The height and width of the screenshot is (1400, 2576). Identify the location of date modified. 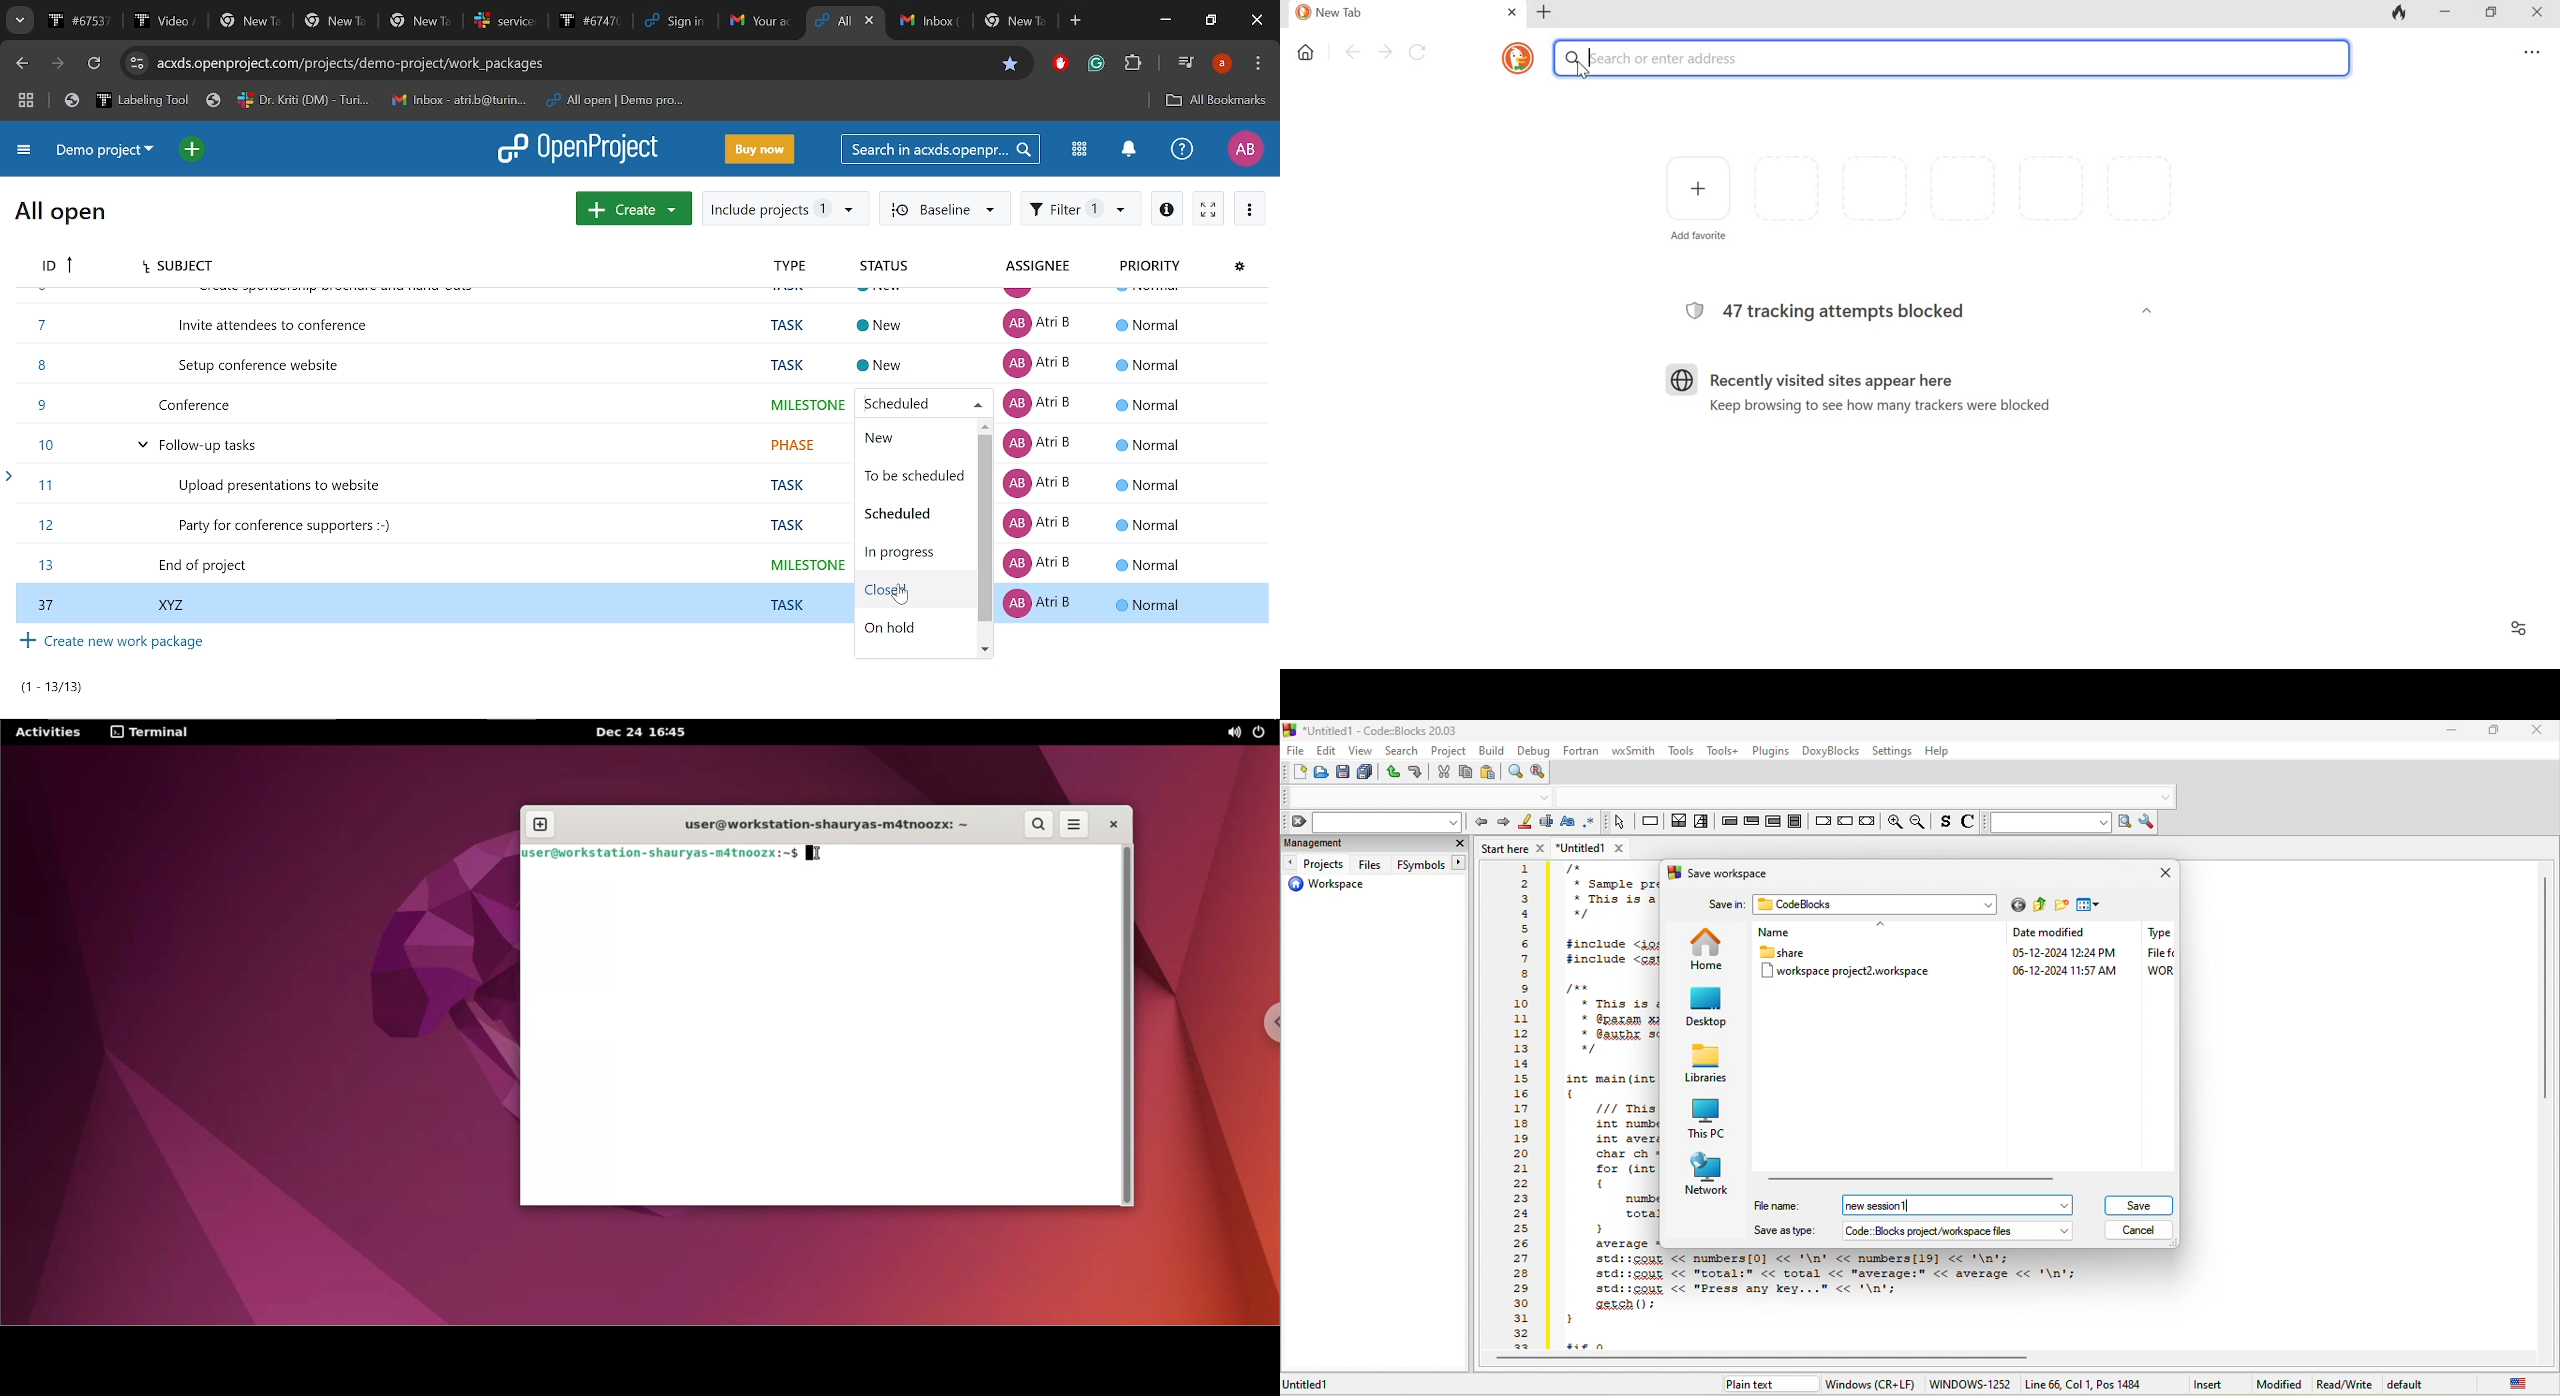
(2052, 951).